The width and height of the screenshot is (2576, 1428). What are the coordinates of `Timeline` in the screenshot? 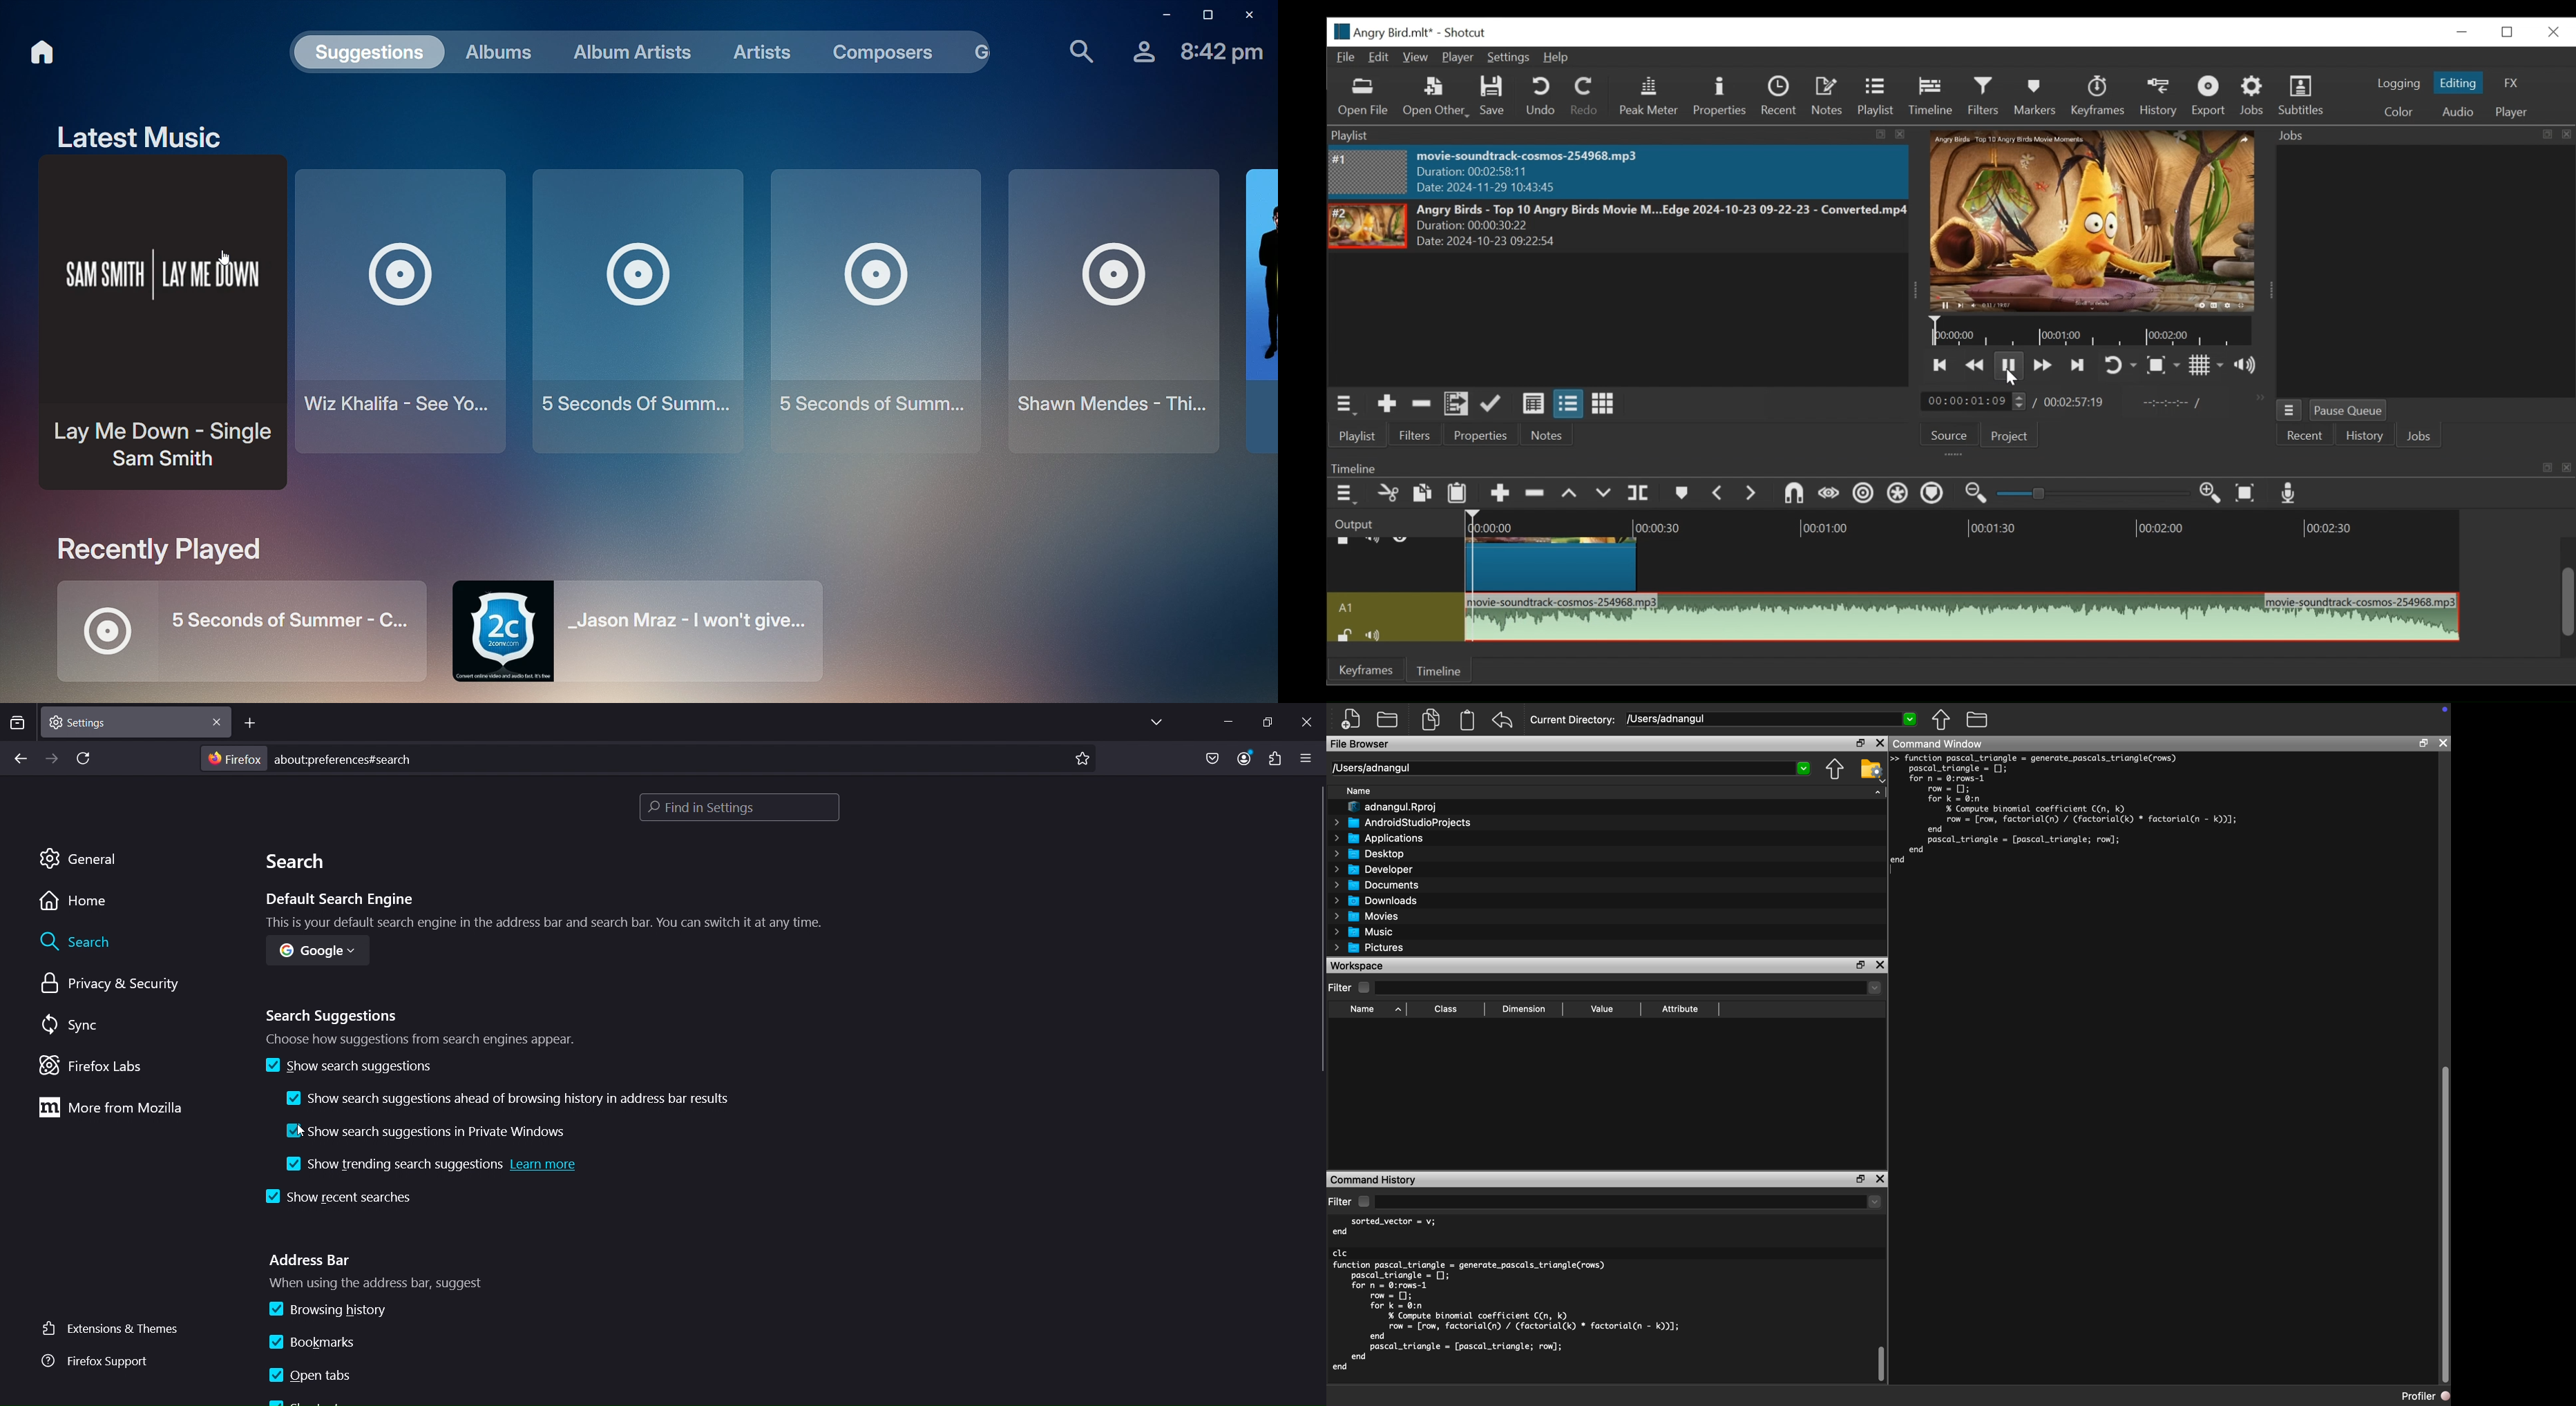 It's located at (1940, 525).